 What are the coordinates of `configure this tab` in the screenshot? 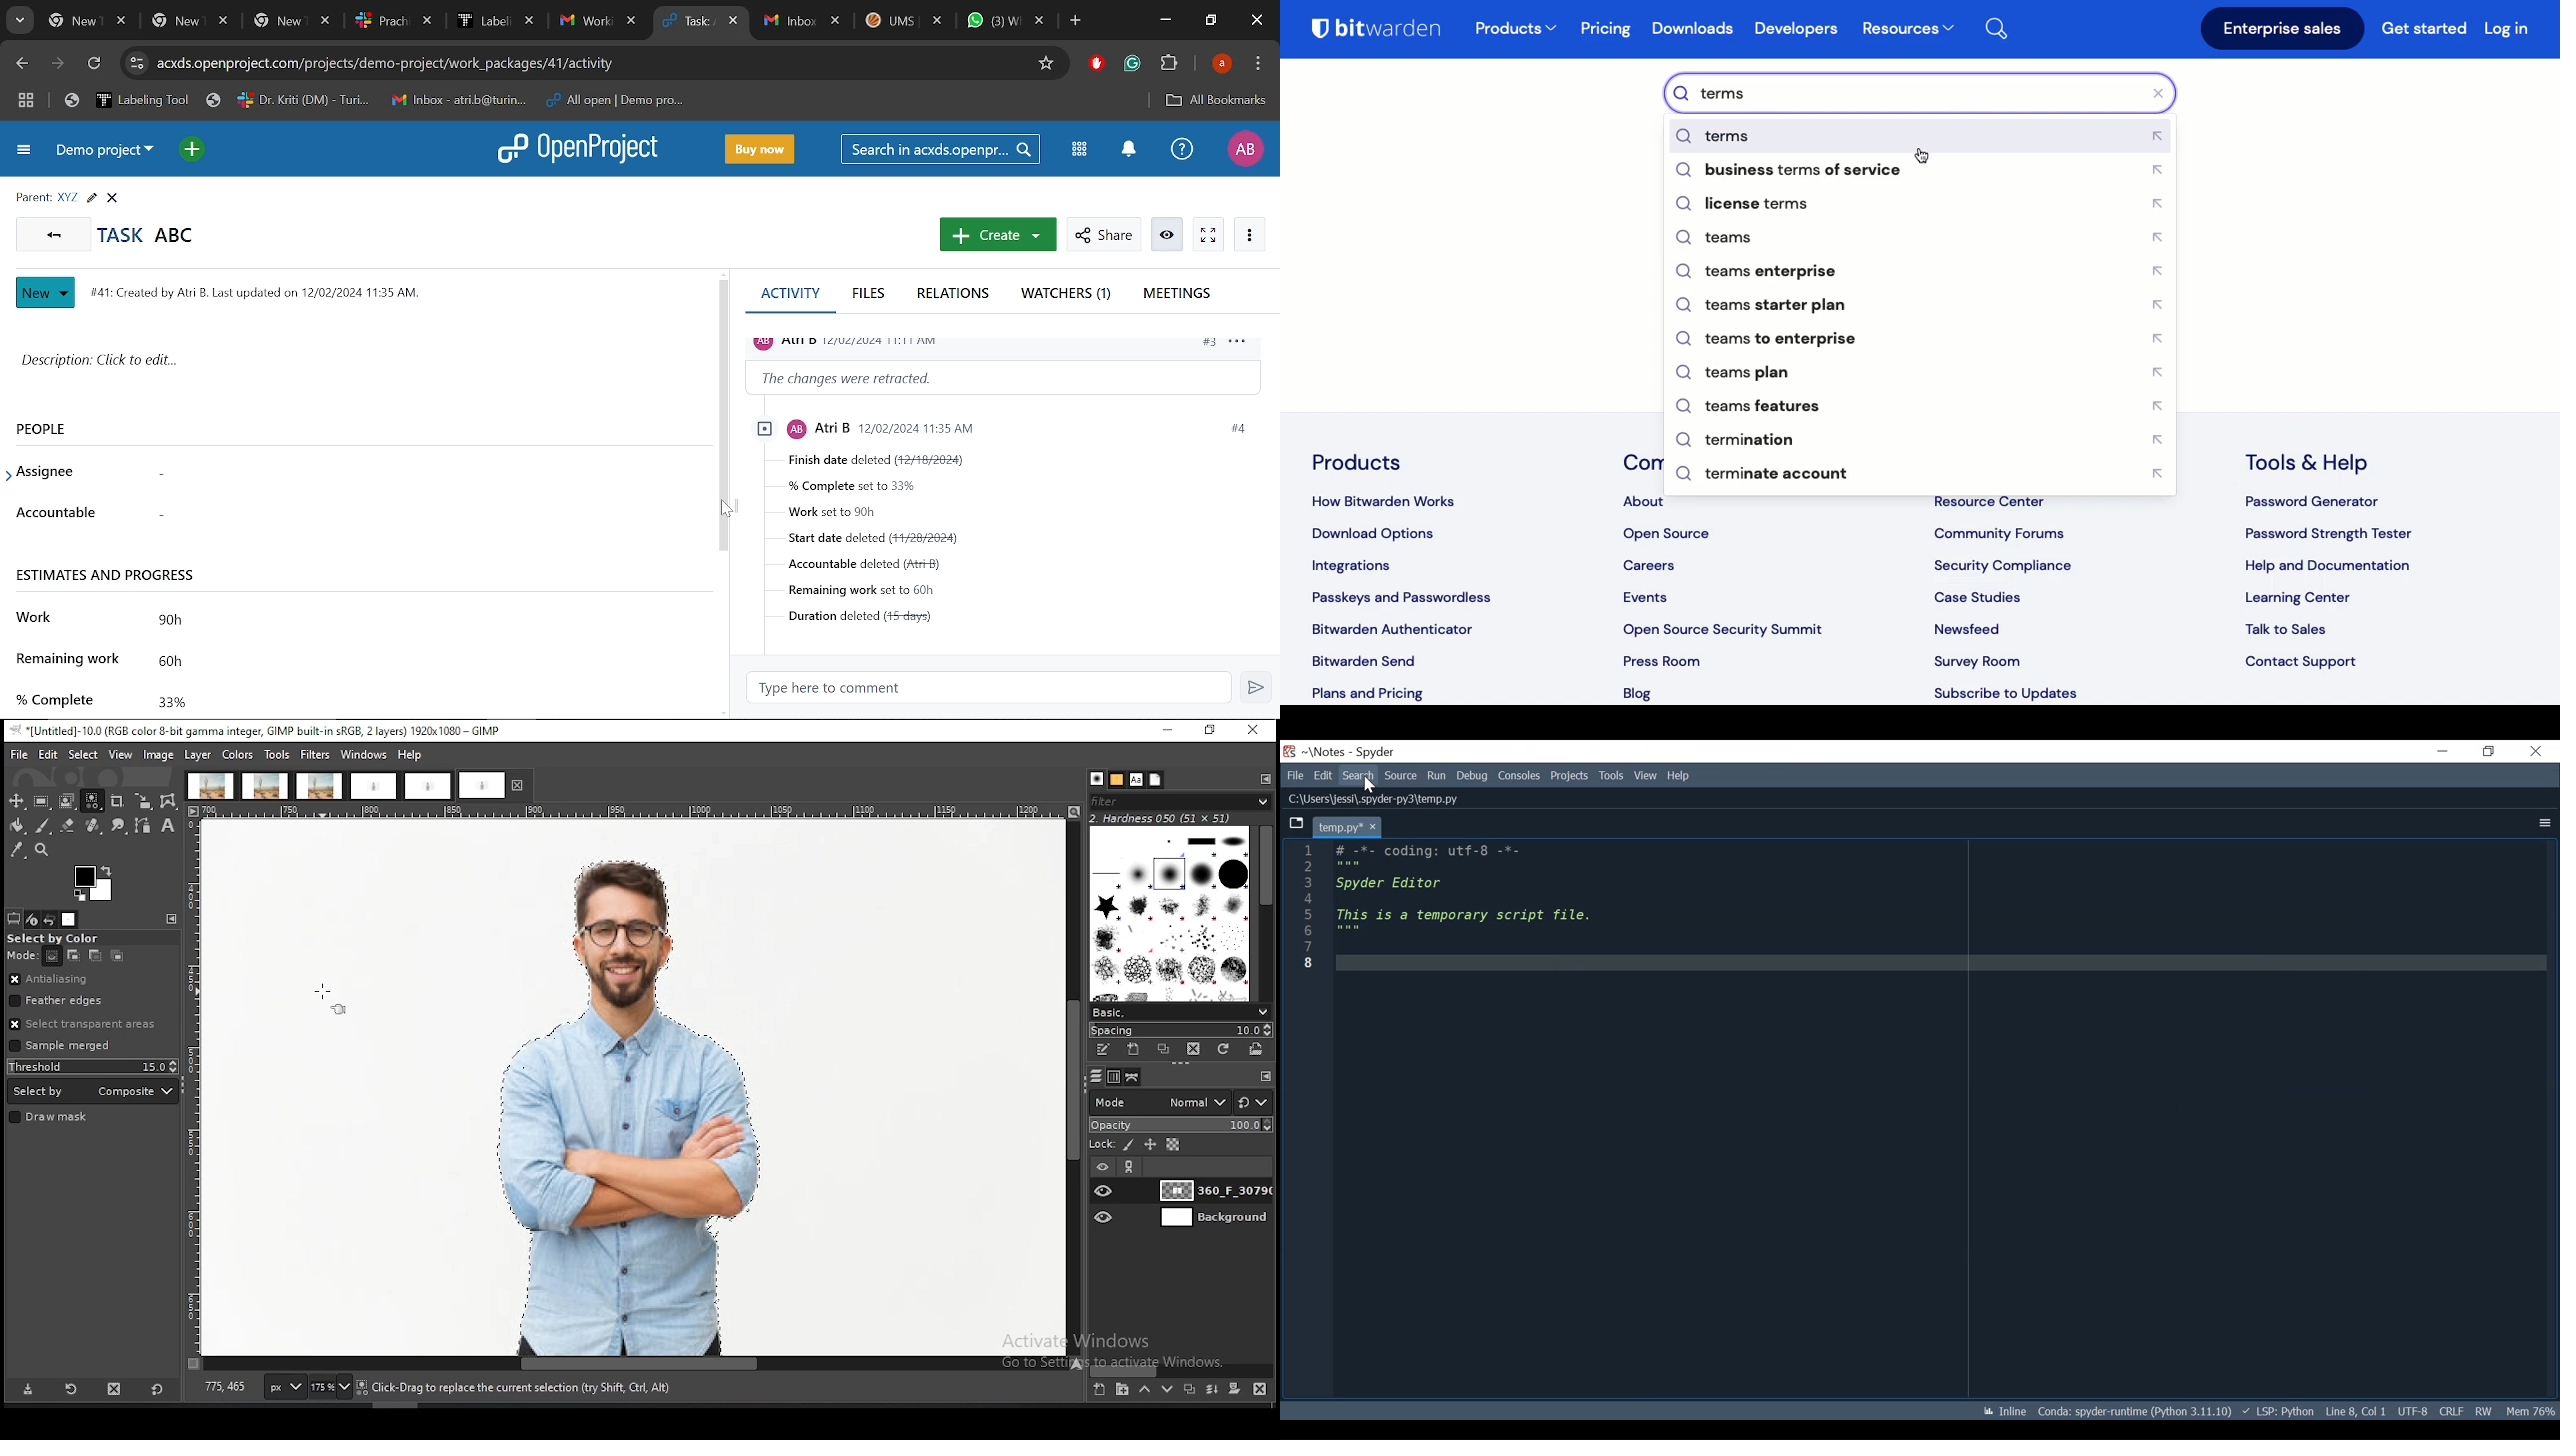 It's located at (1267, 778).